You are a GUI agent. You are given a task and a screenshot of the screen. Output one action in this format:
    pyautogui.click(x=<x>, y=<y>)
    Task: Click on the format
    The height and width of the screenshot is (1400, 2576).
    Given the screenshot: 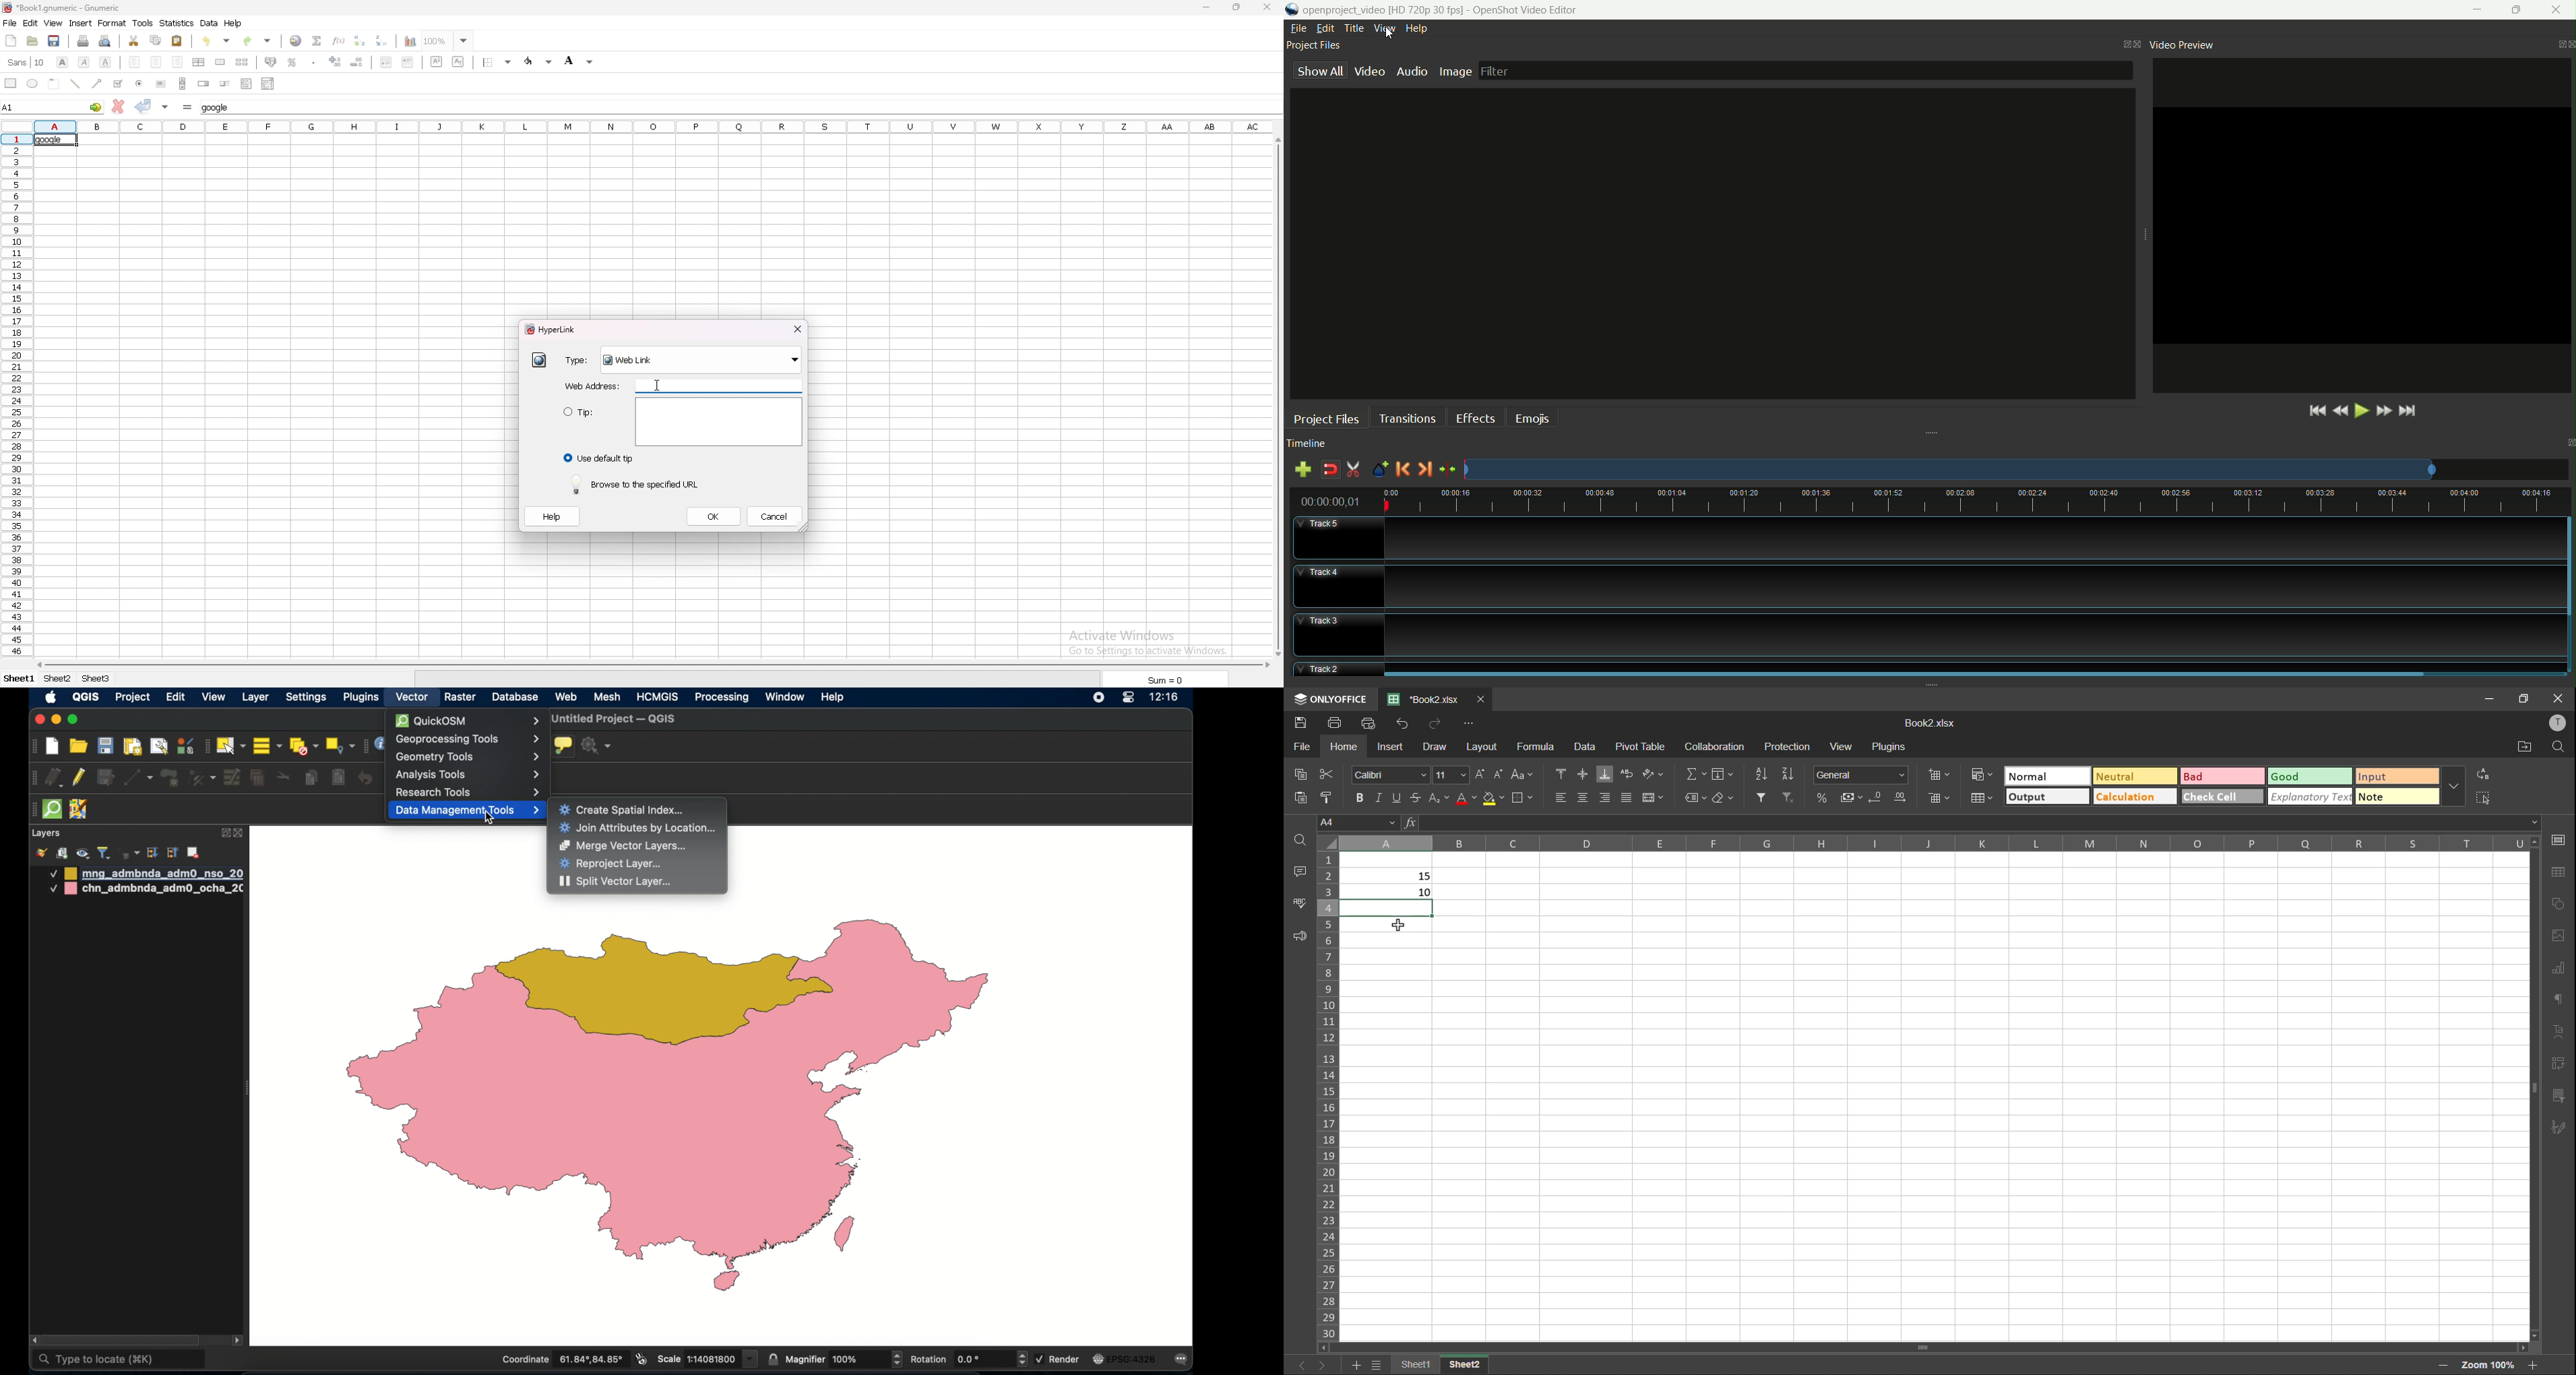 What is the action you would take?
    pyautogui.click(x=112, y=23)
    